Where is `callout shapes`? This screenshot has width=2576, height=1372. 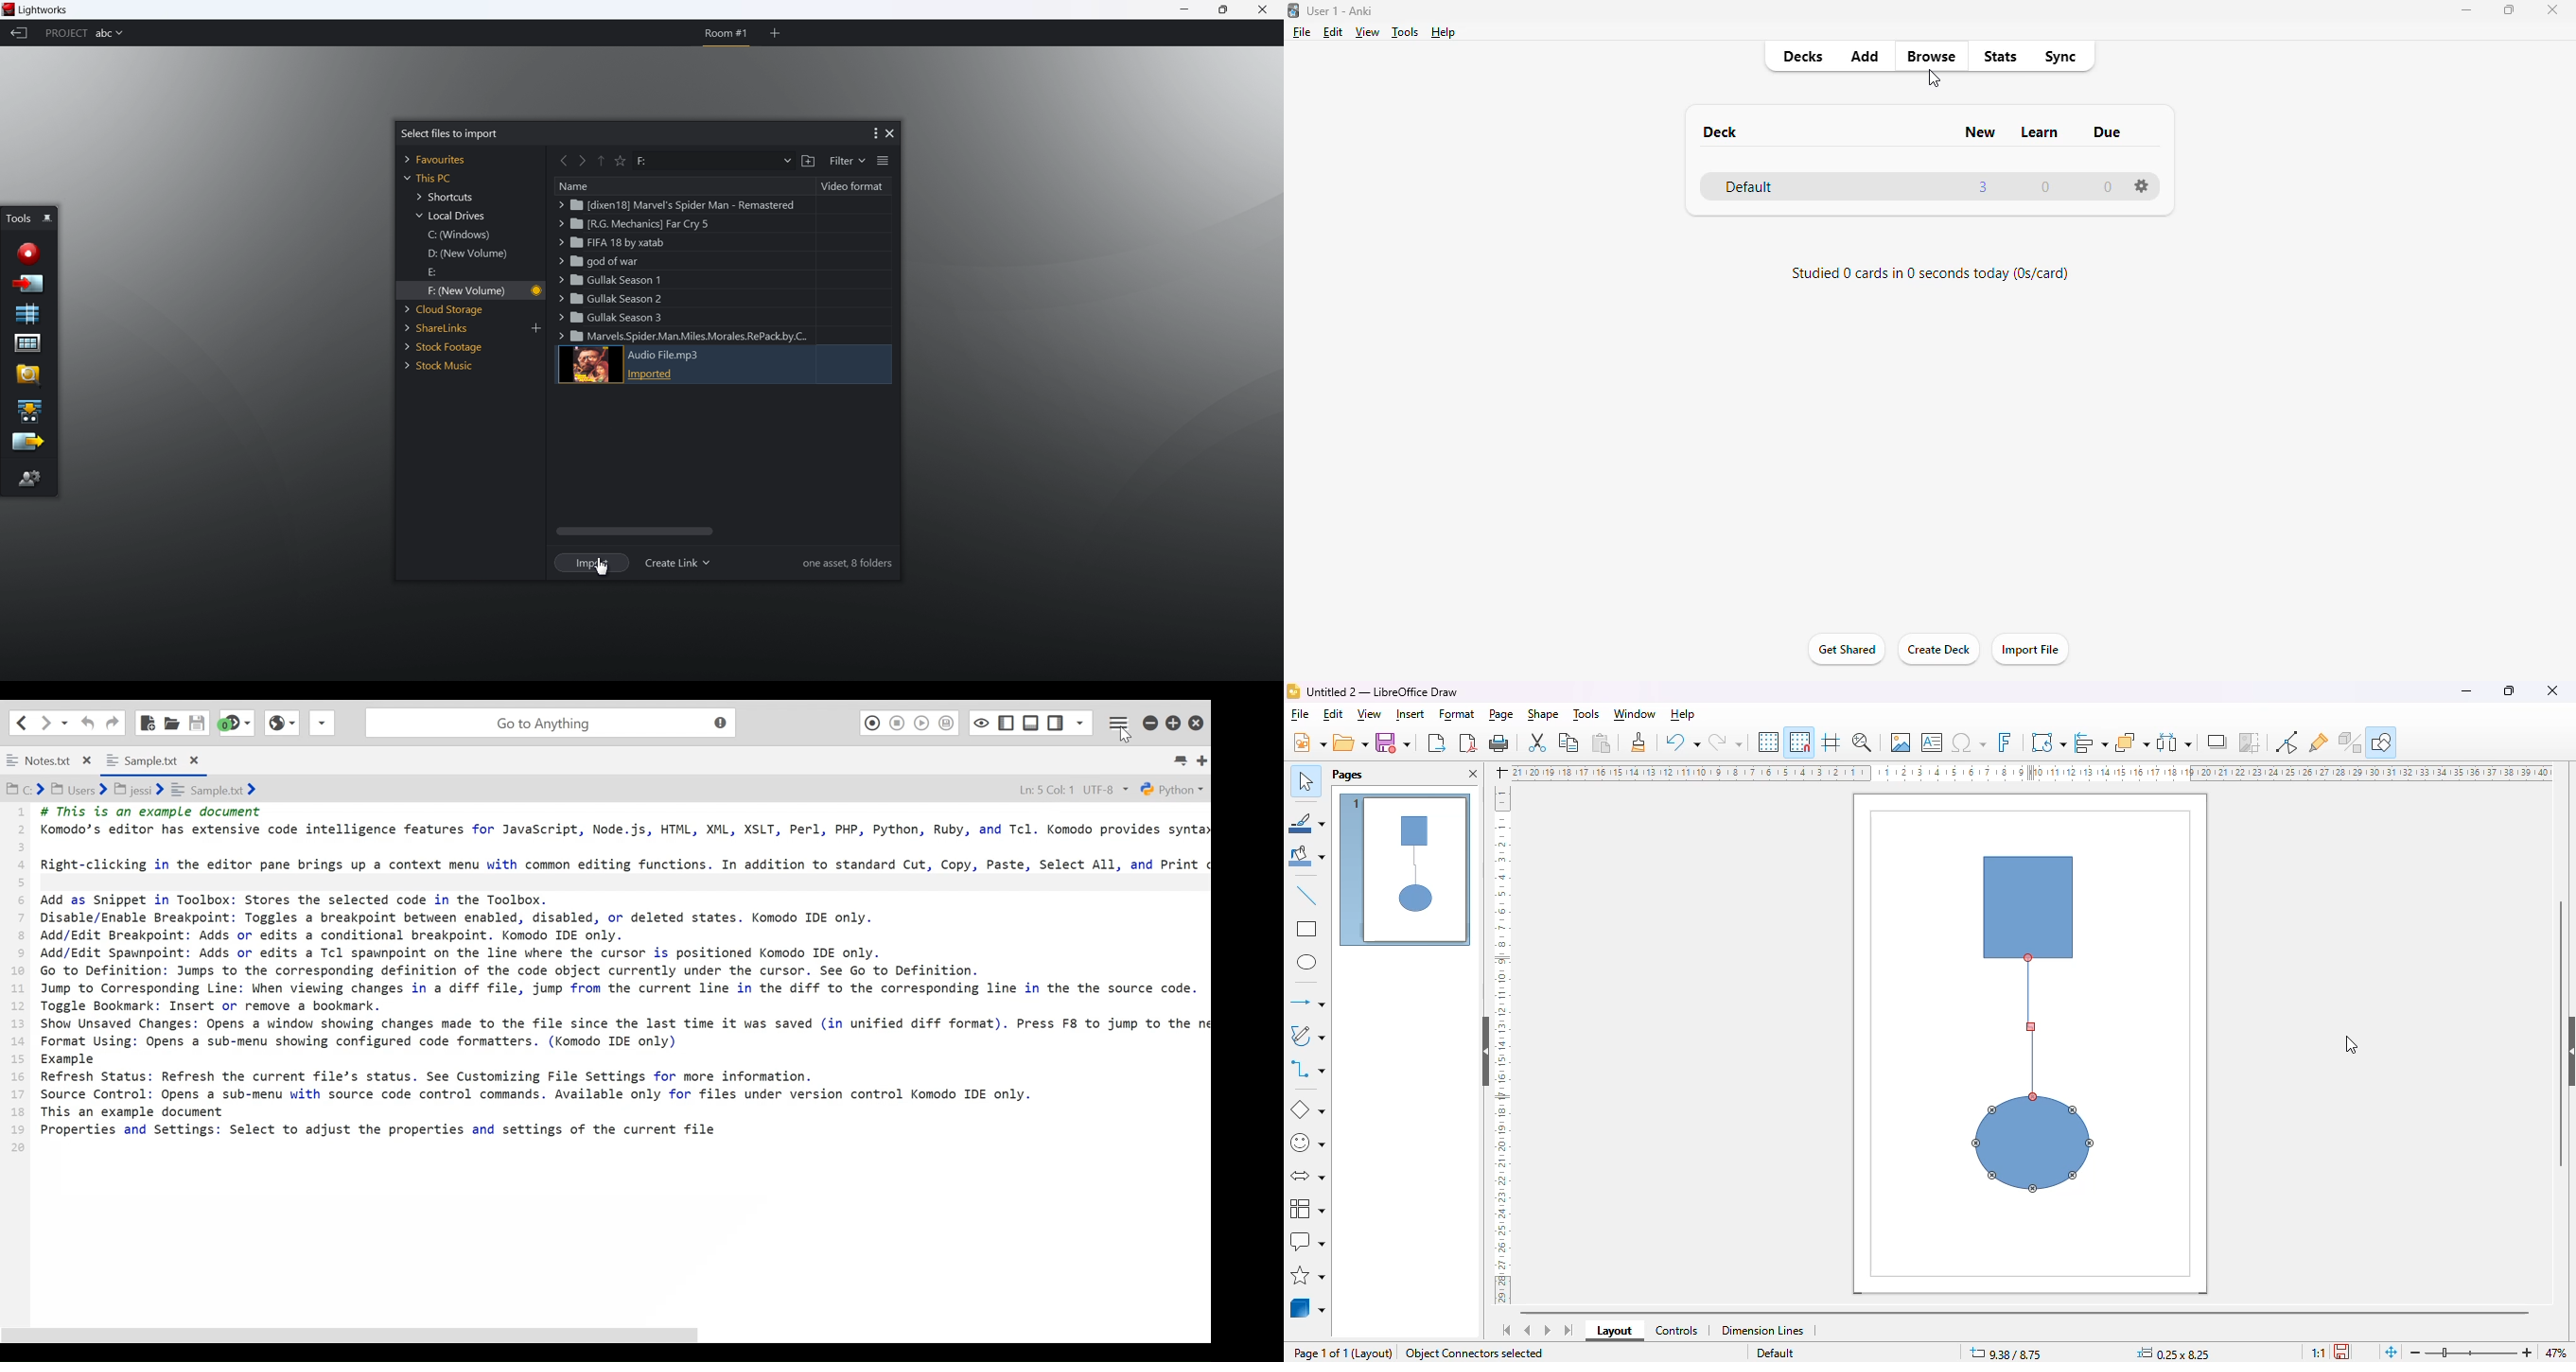
callout shapes is located at coordinates (1308, 1241).